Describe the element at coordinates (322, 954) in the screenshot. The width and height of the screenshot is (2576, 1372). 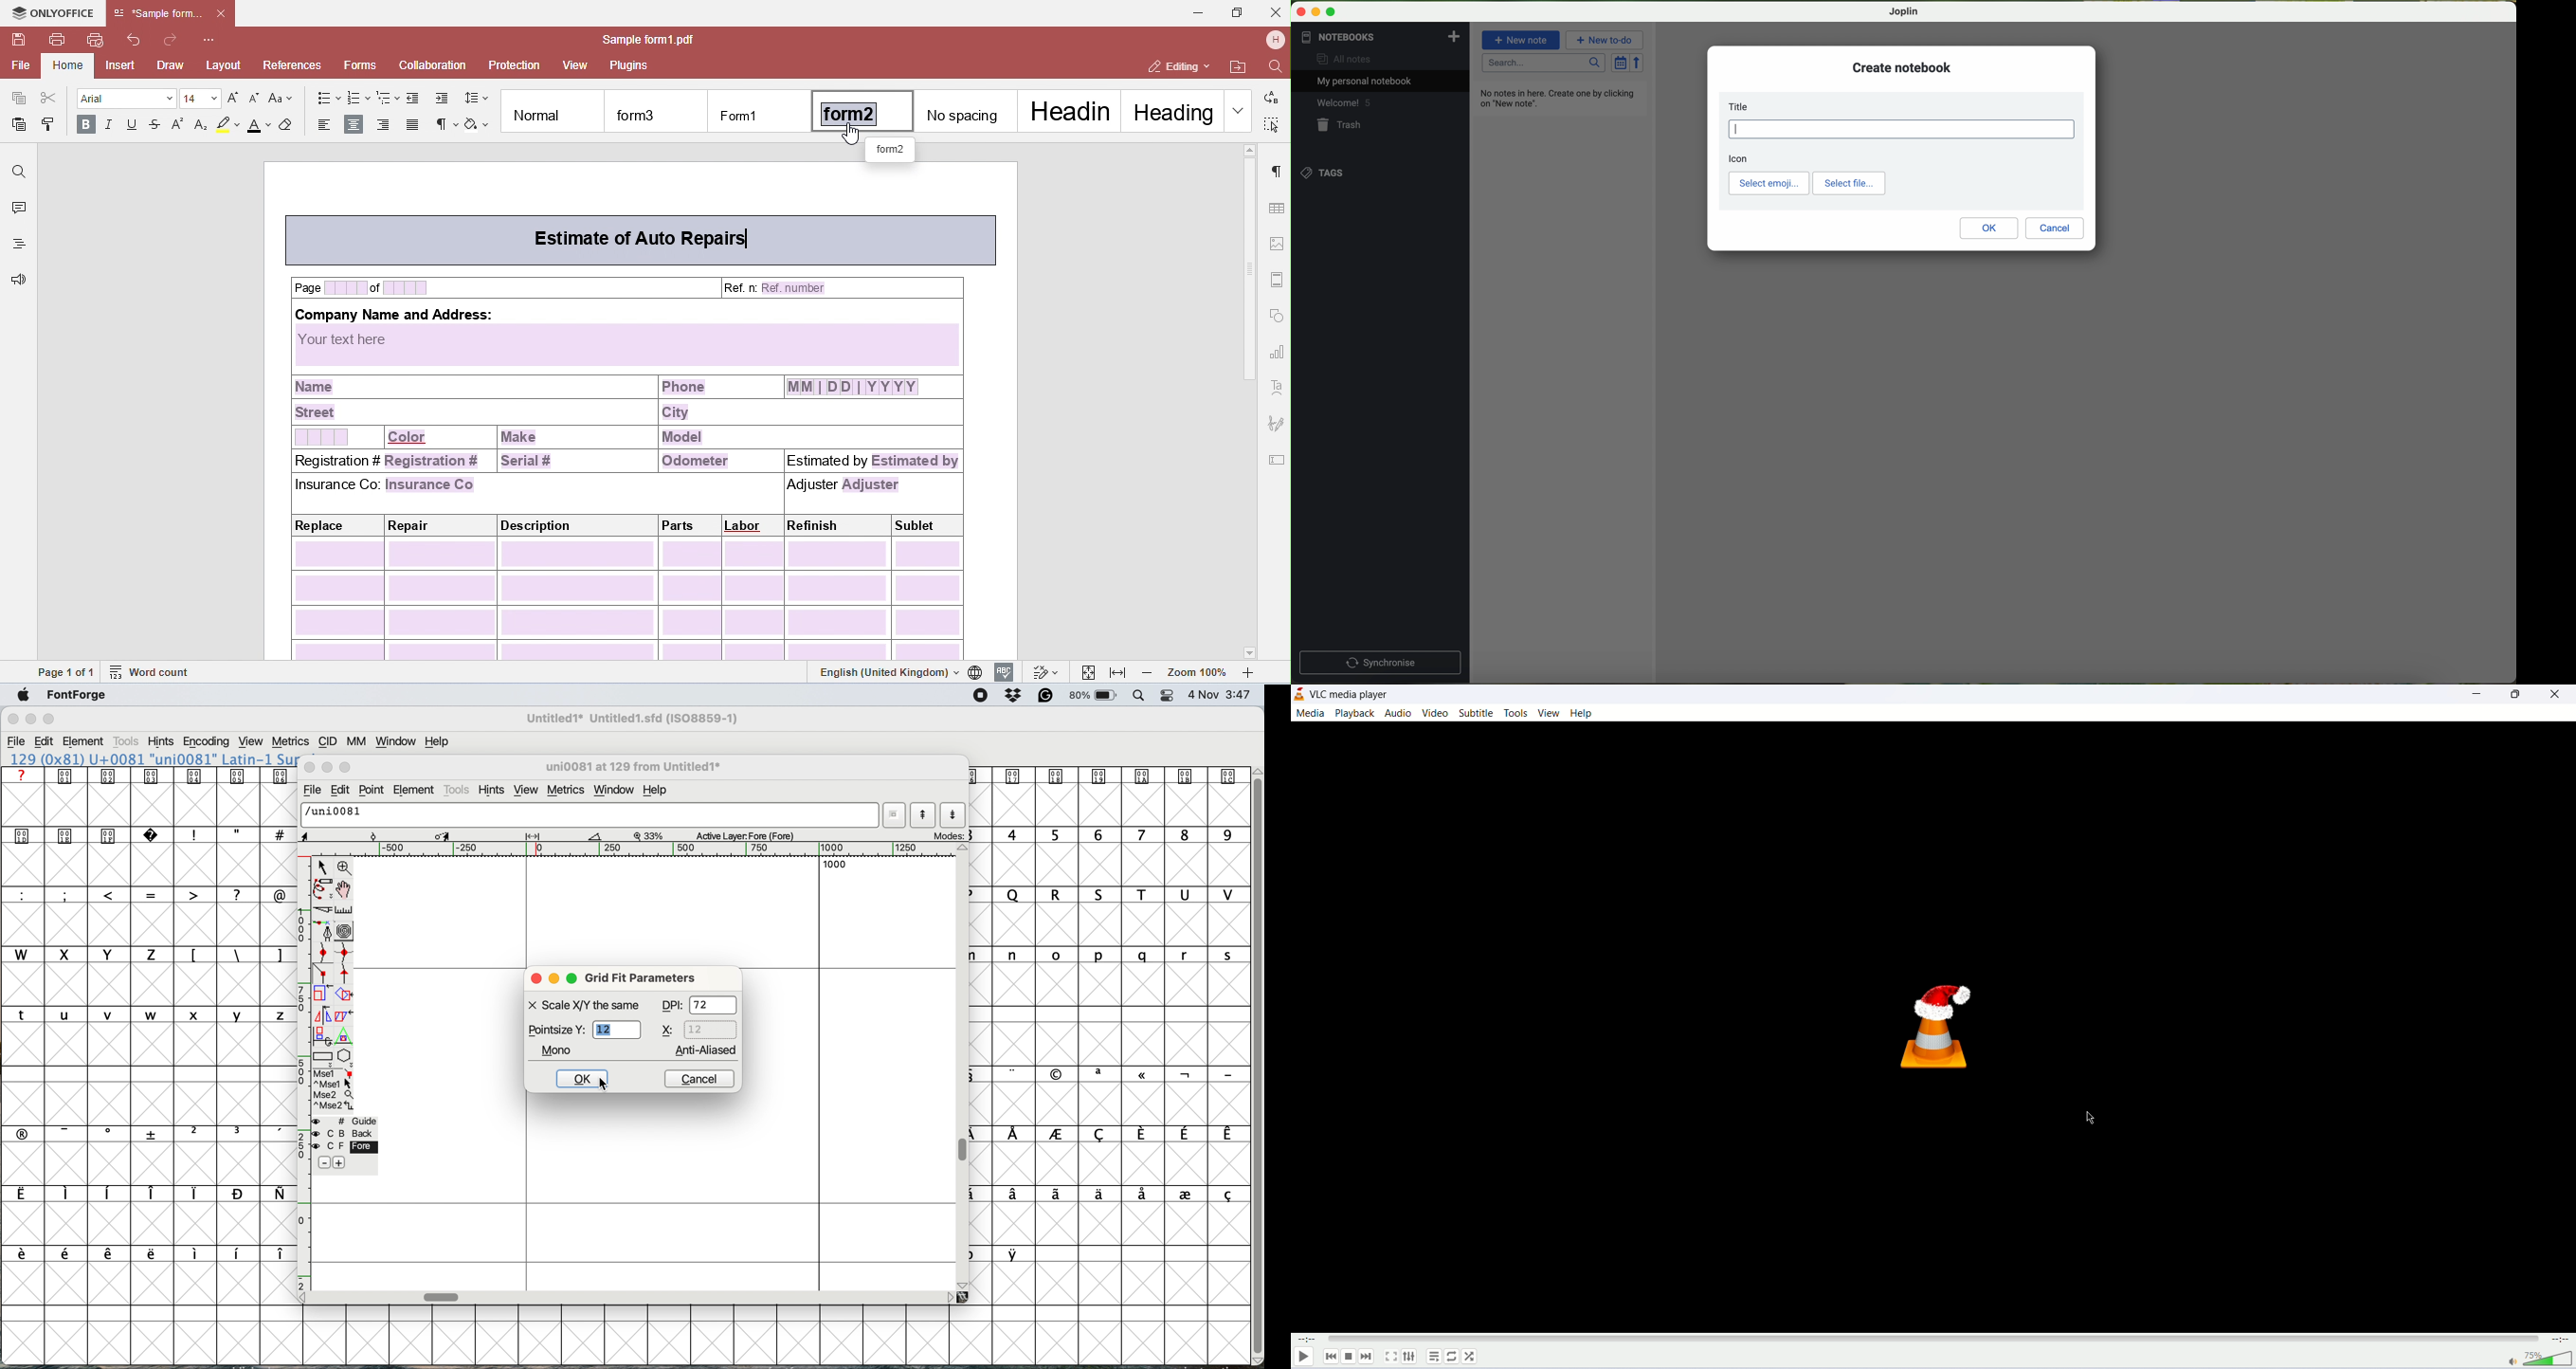
I see `add a curve pint` at that location.